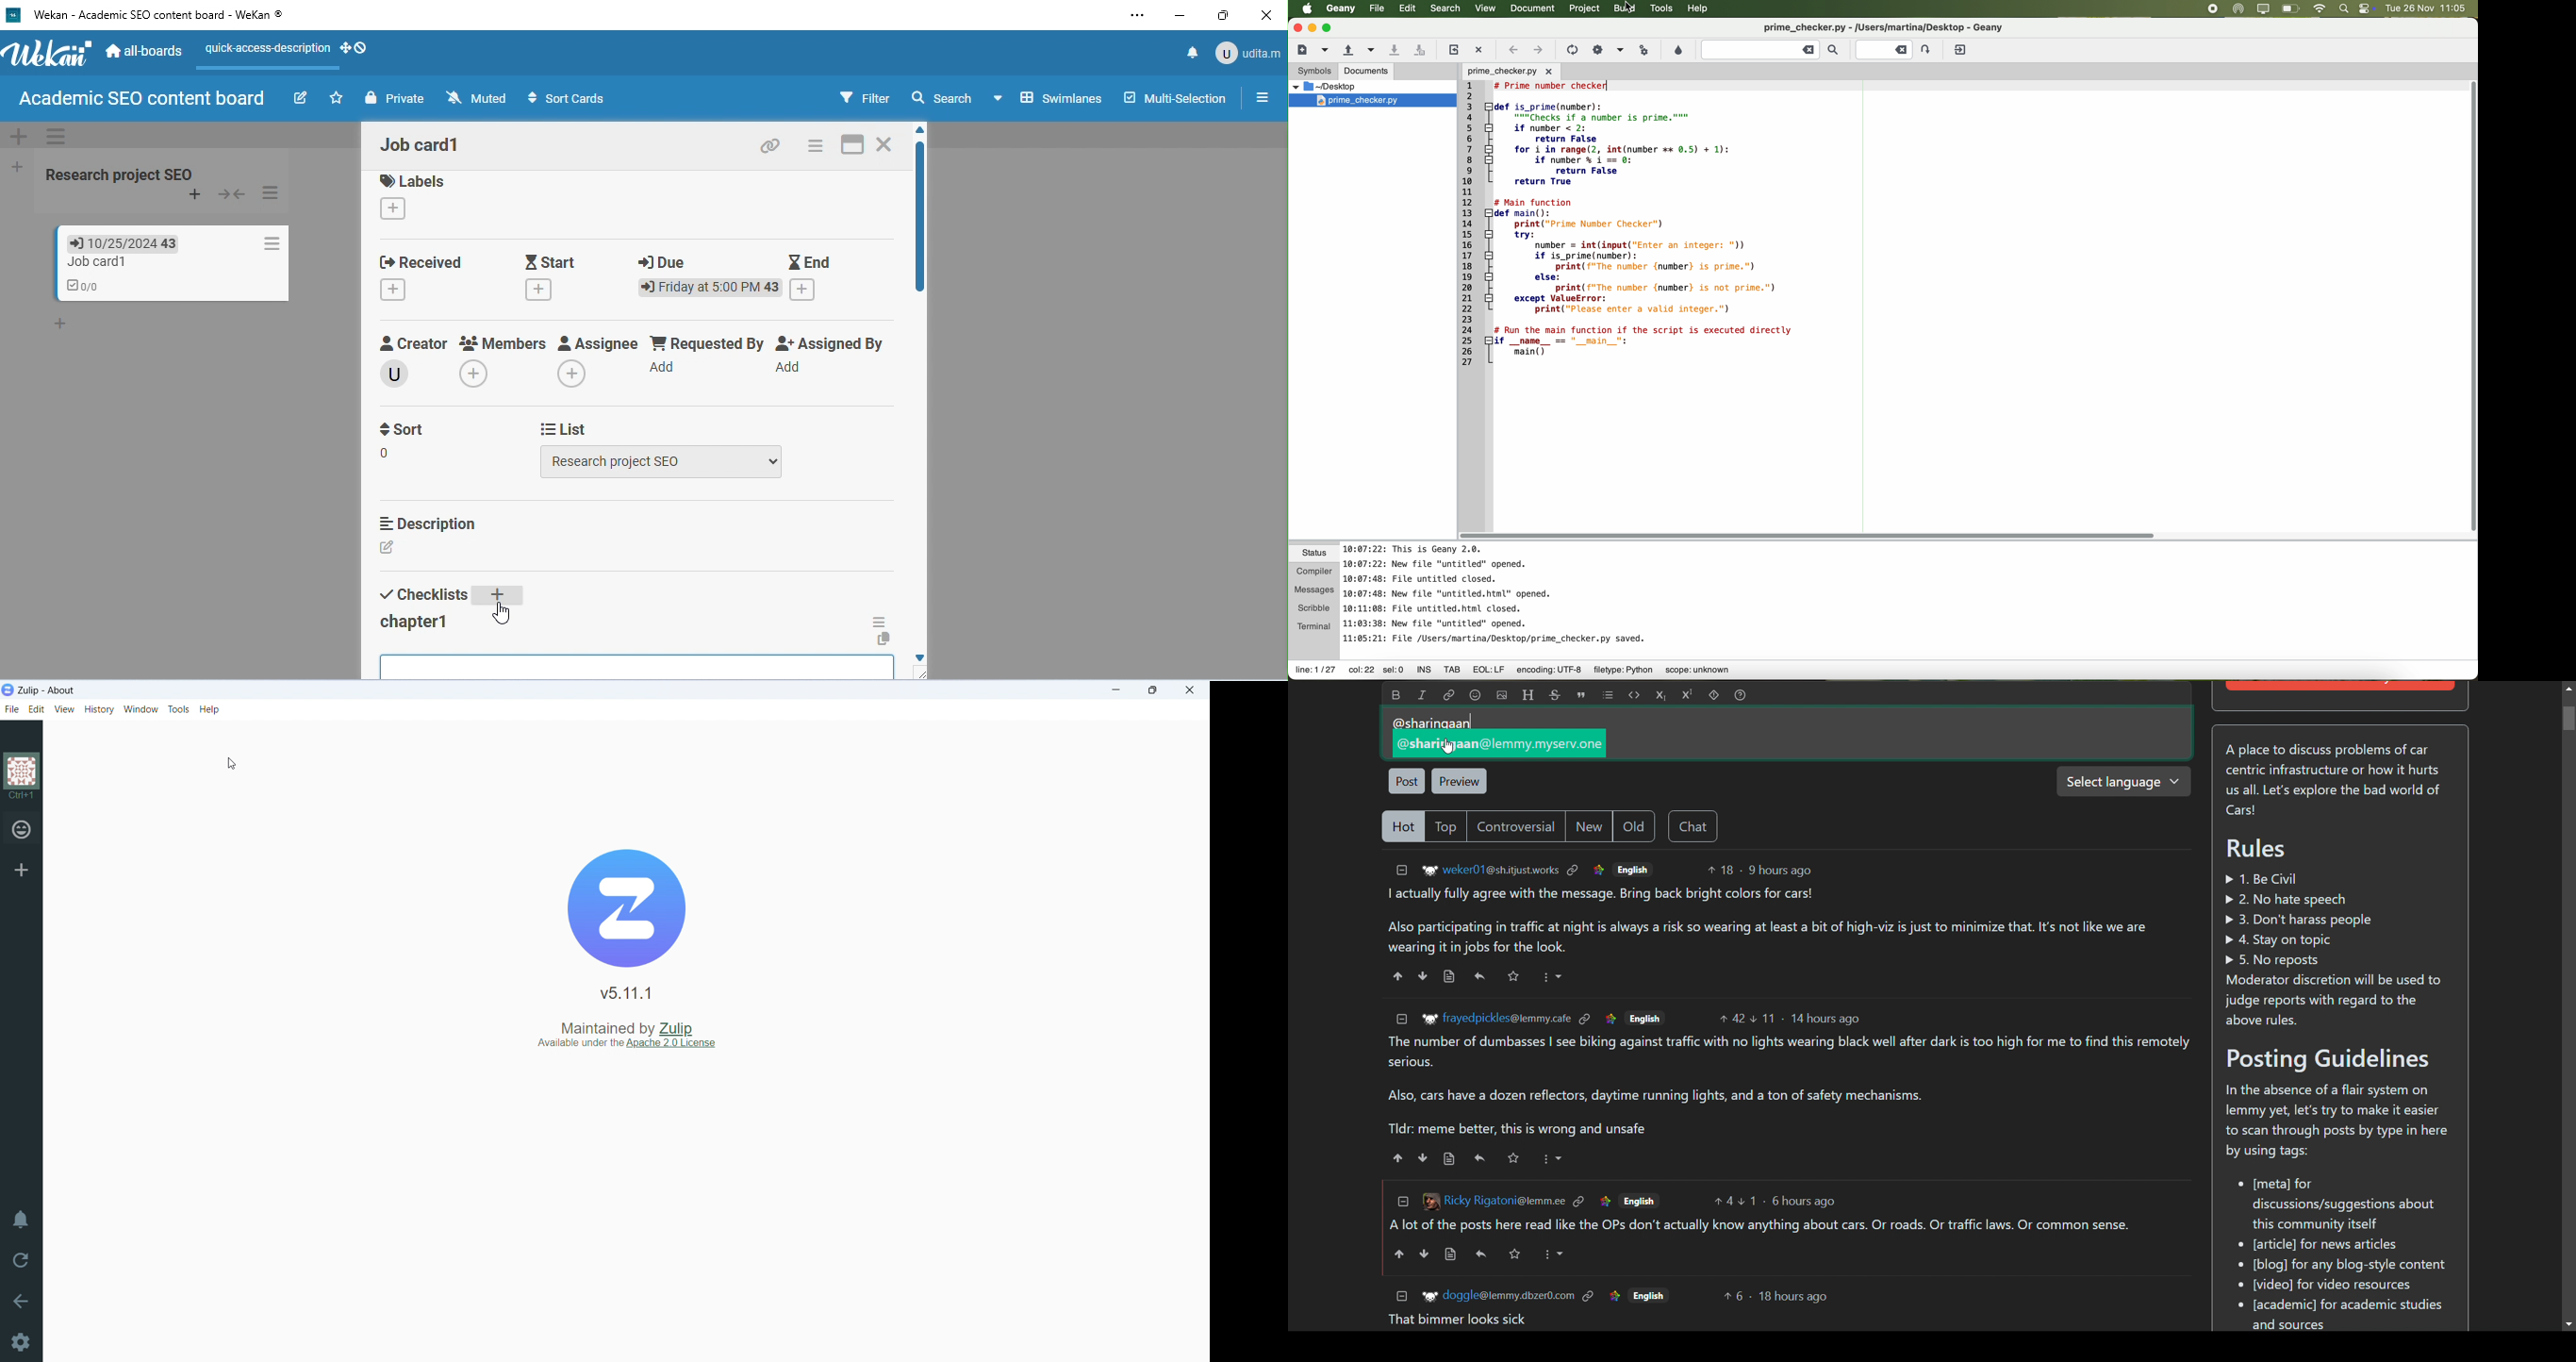 The width and height of the screenshot is (2576, 1372). Describe the element at coordinates (1315, 587) in the screenshot. I see `messages` at that location.